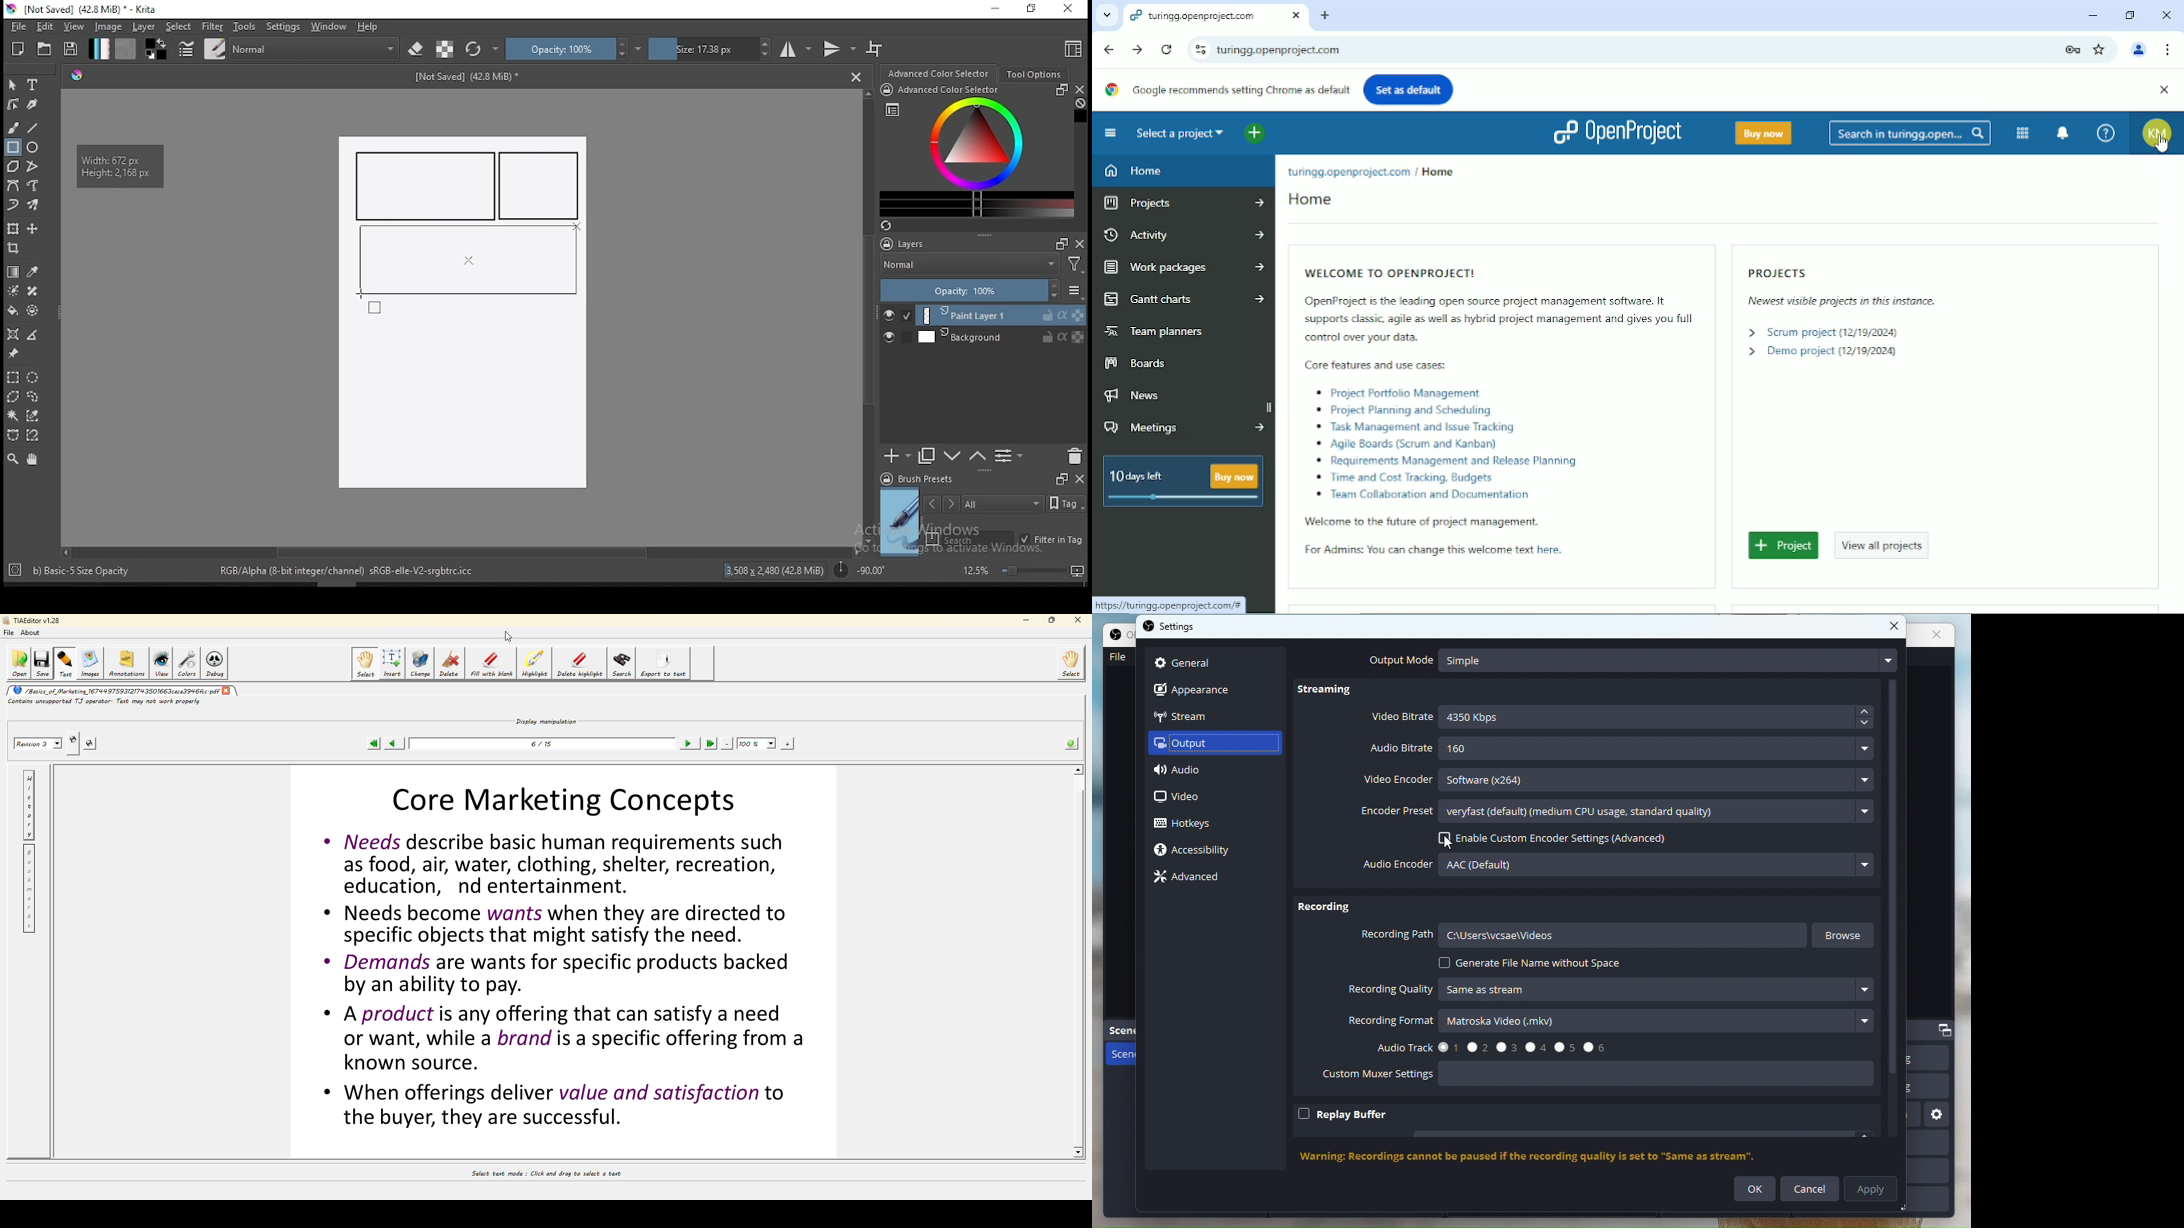  Describe the element at coordinates (2140, 48) in the screenshot. I see `Account` at that location.